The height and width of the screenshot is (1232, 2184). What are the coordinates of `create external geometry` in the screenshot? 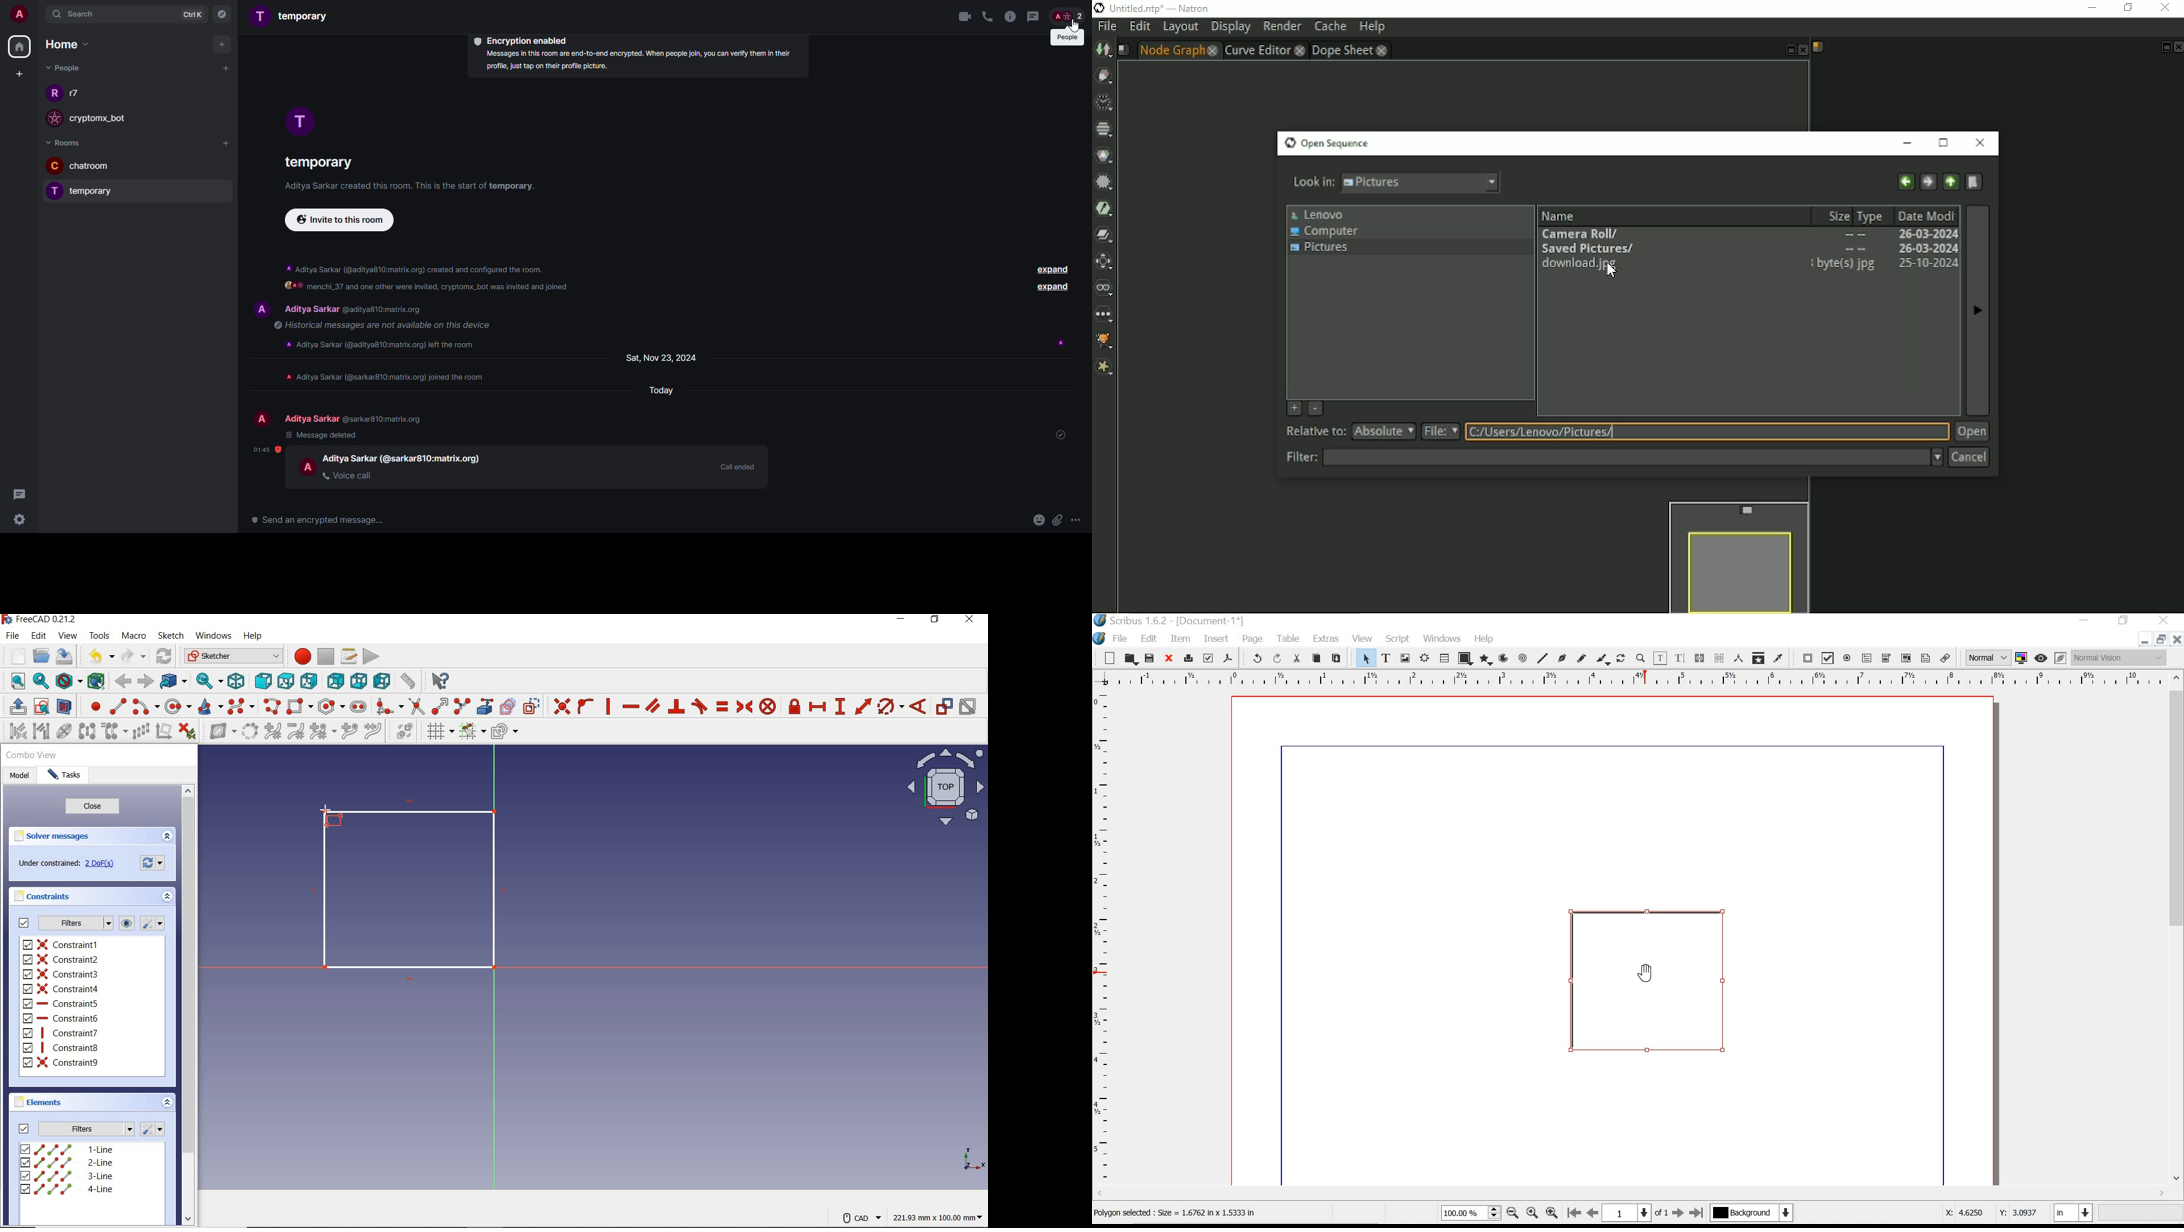 It's located at (486, 706).